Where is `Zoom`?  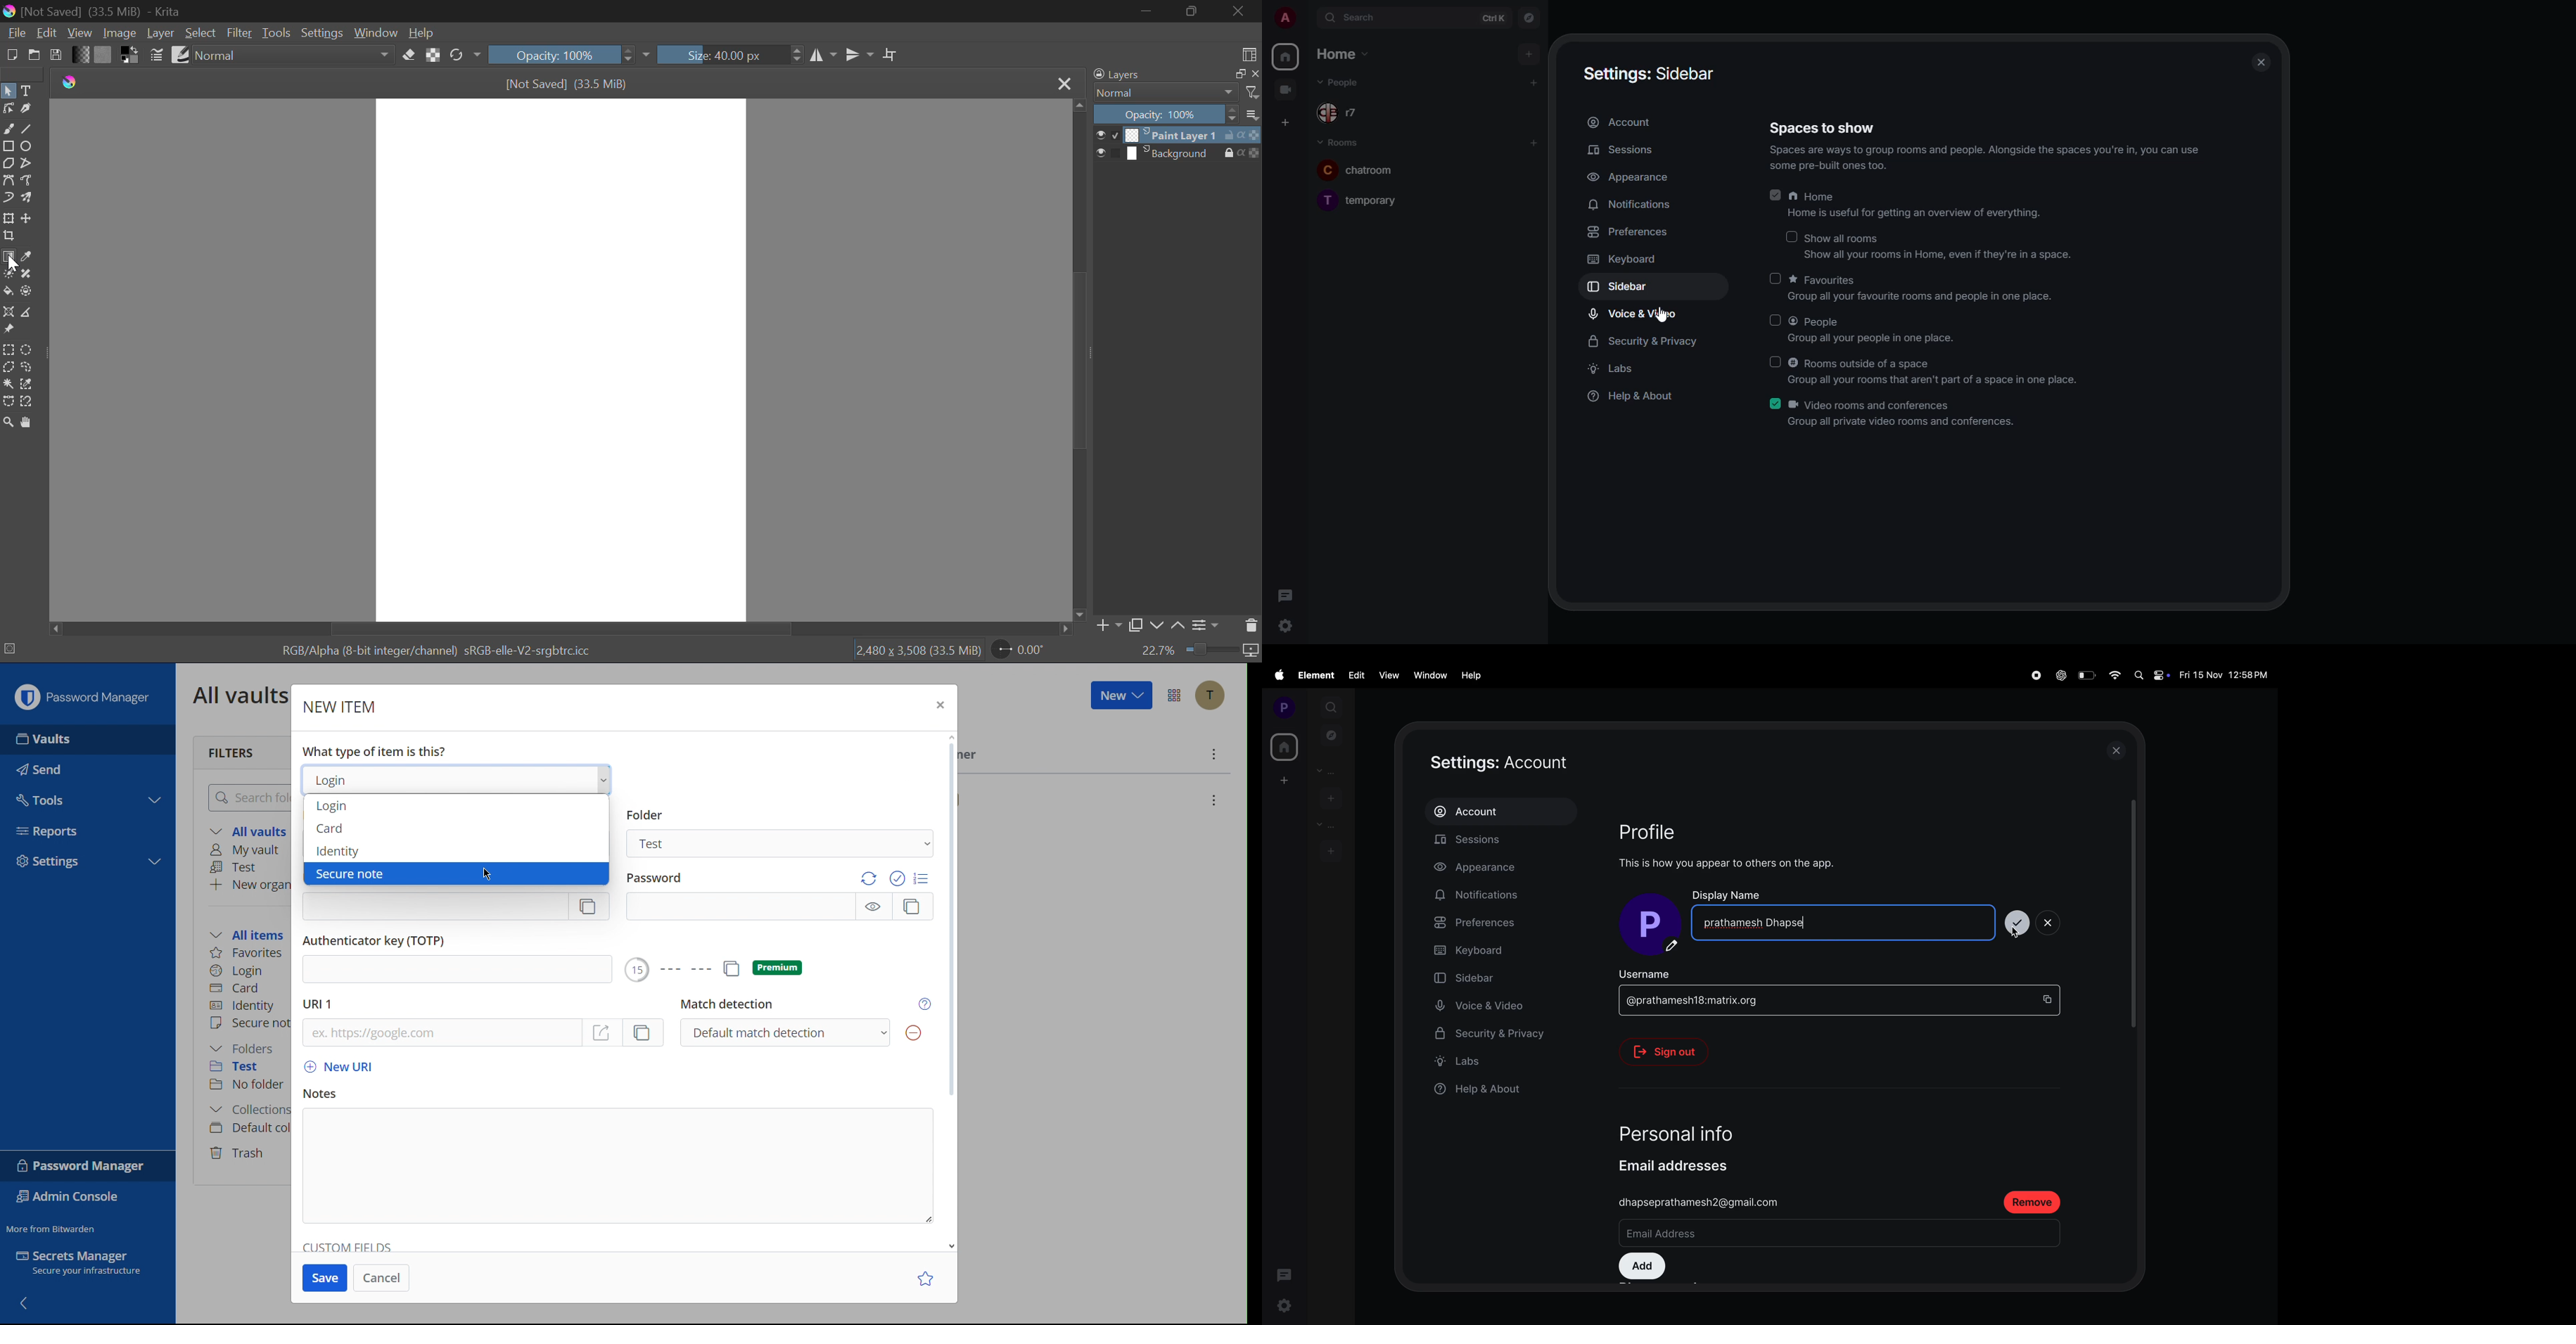
Zoom is located at coordinates (8, 422).